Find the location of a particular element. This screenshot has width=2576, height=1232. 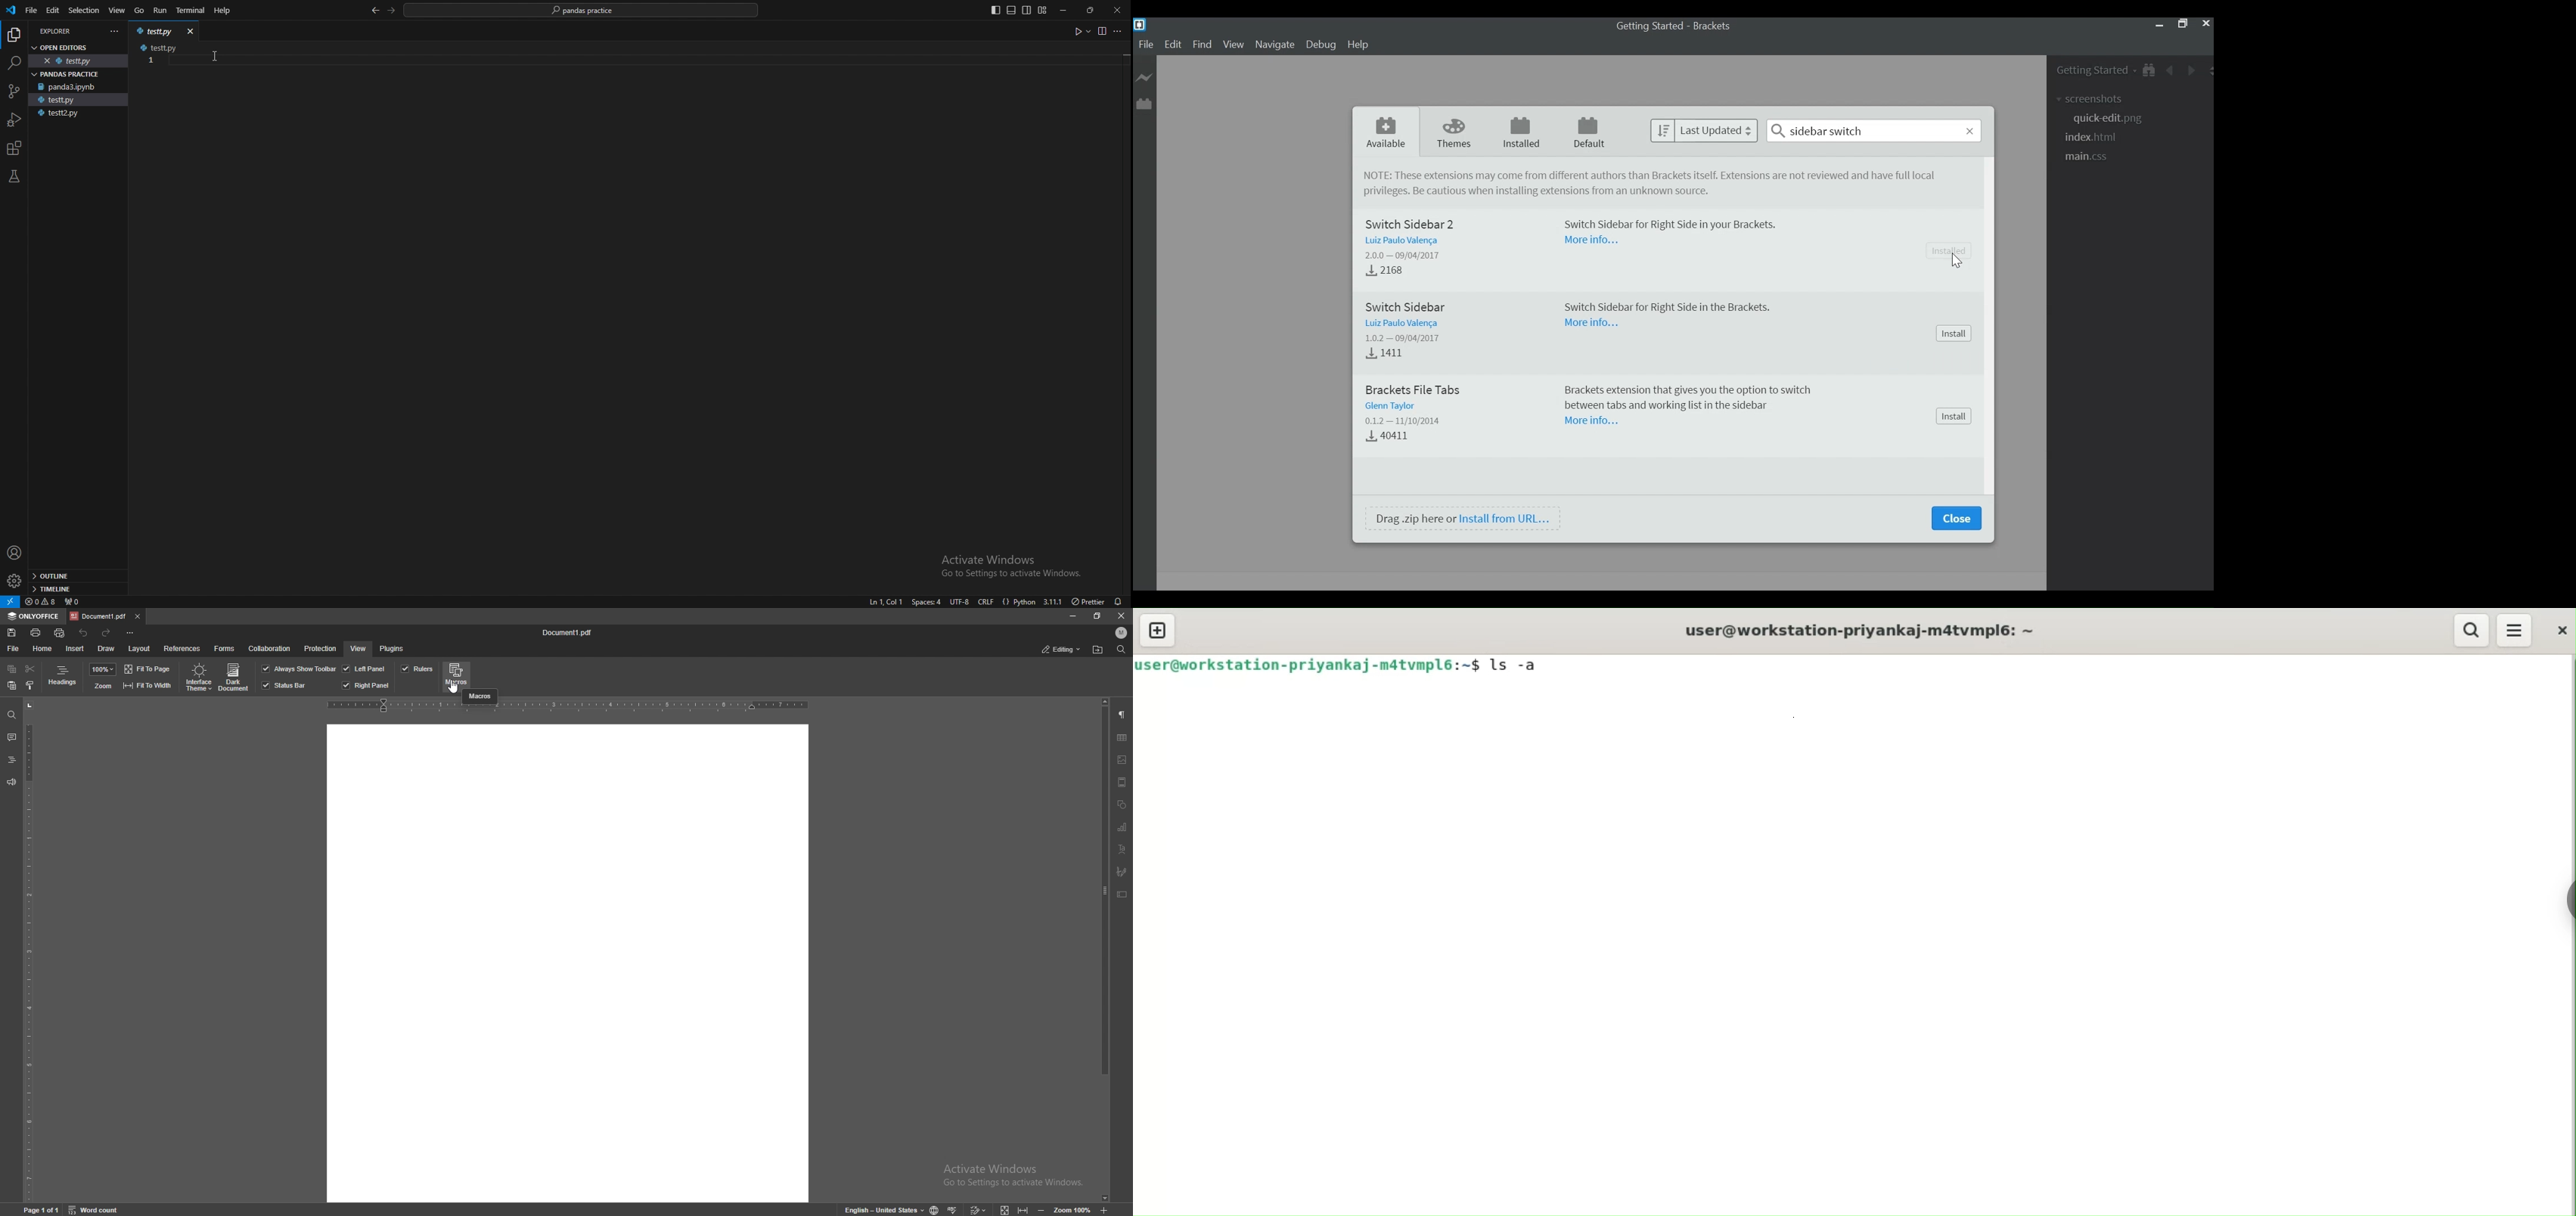

toggle panel is located at coordinates (1012, 11).